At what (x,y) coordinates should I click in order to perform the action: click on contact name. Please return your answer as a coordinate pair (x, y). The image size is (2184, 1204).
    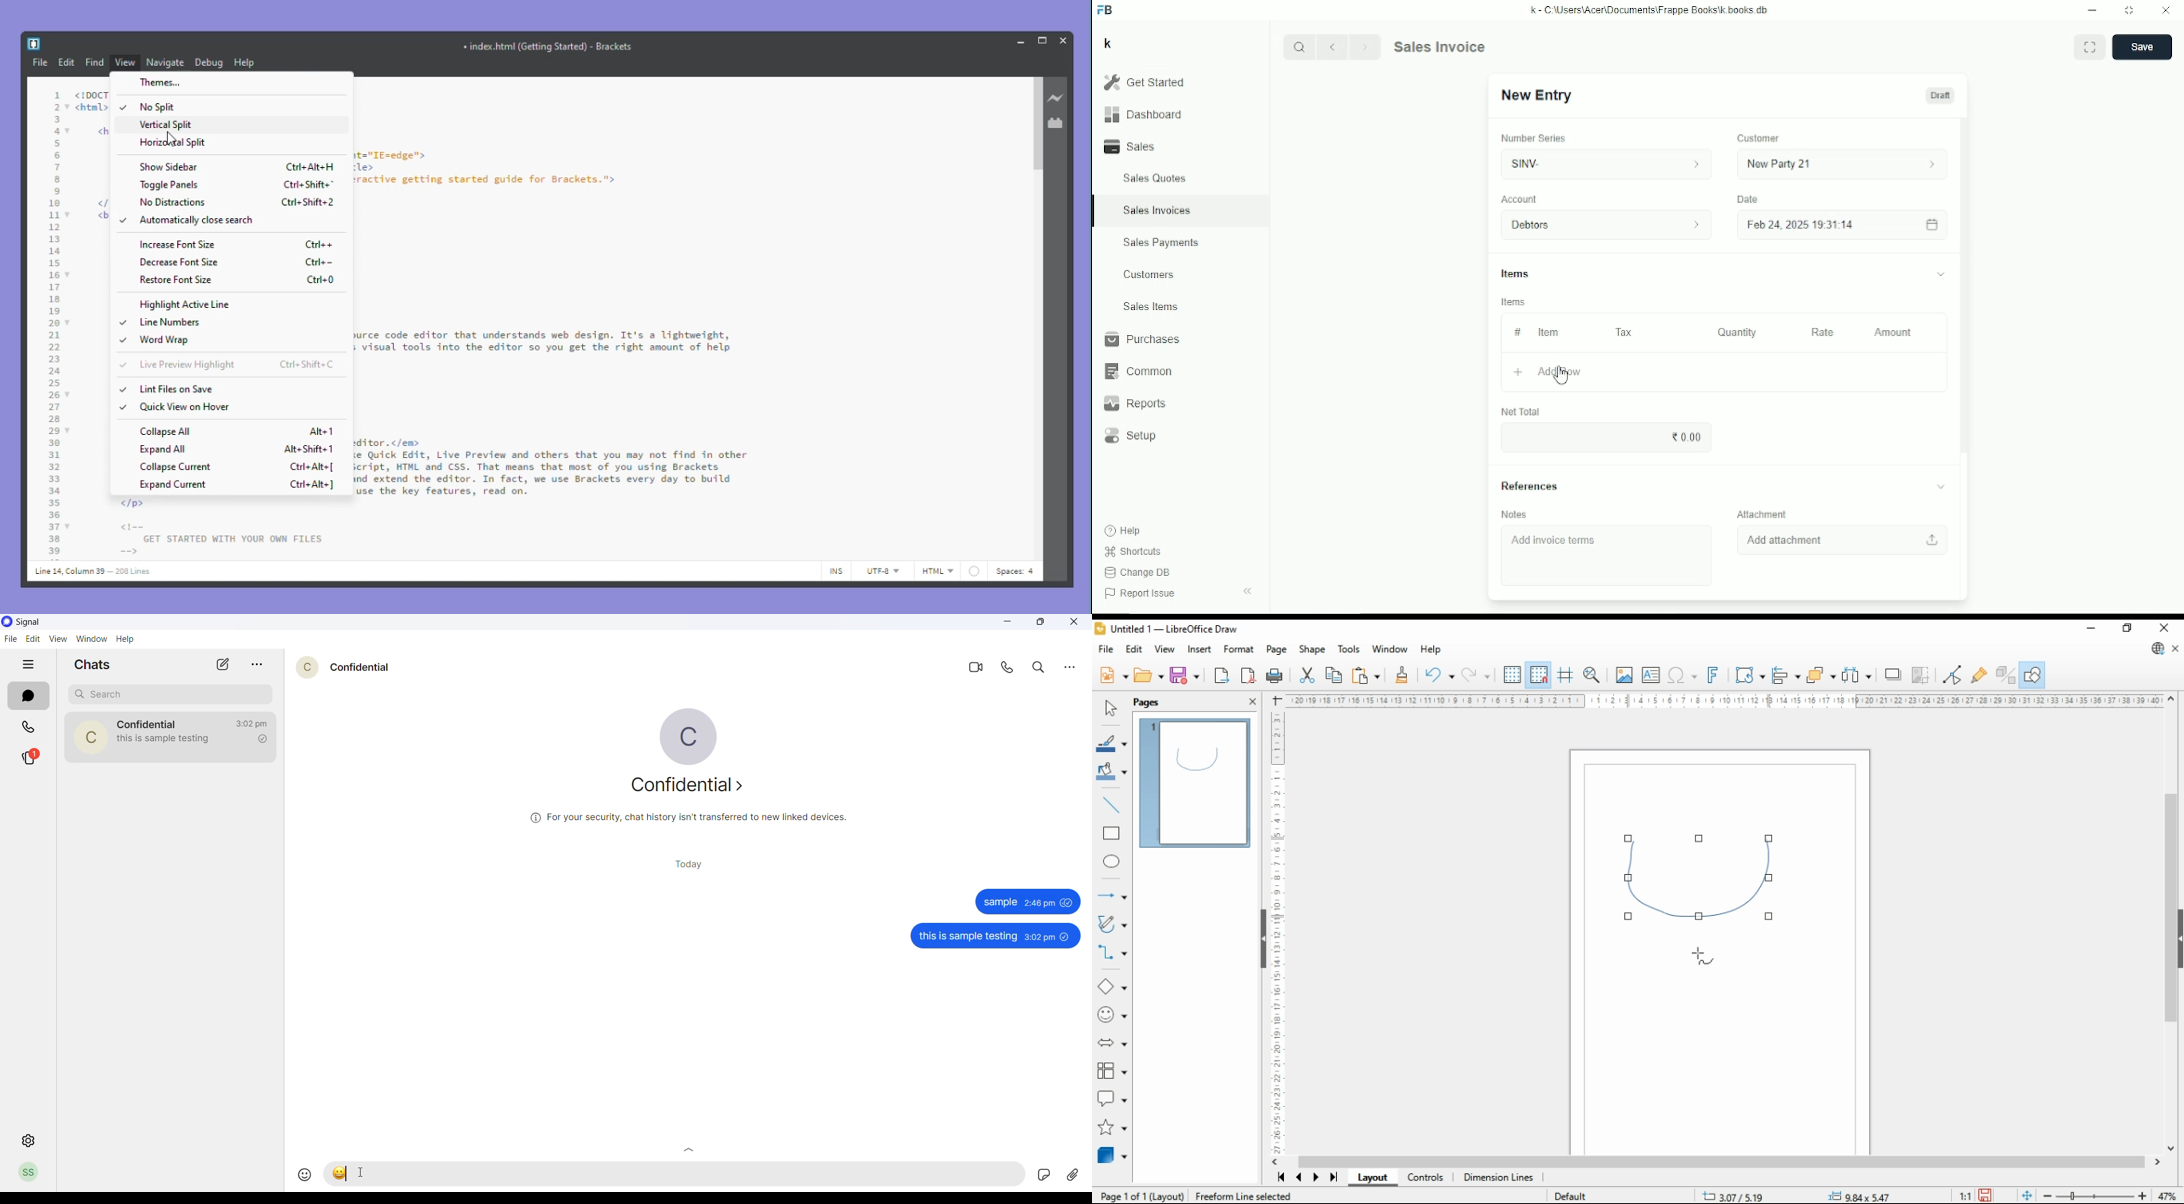
    Looking at the image, I should click on (363, 667).